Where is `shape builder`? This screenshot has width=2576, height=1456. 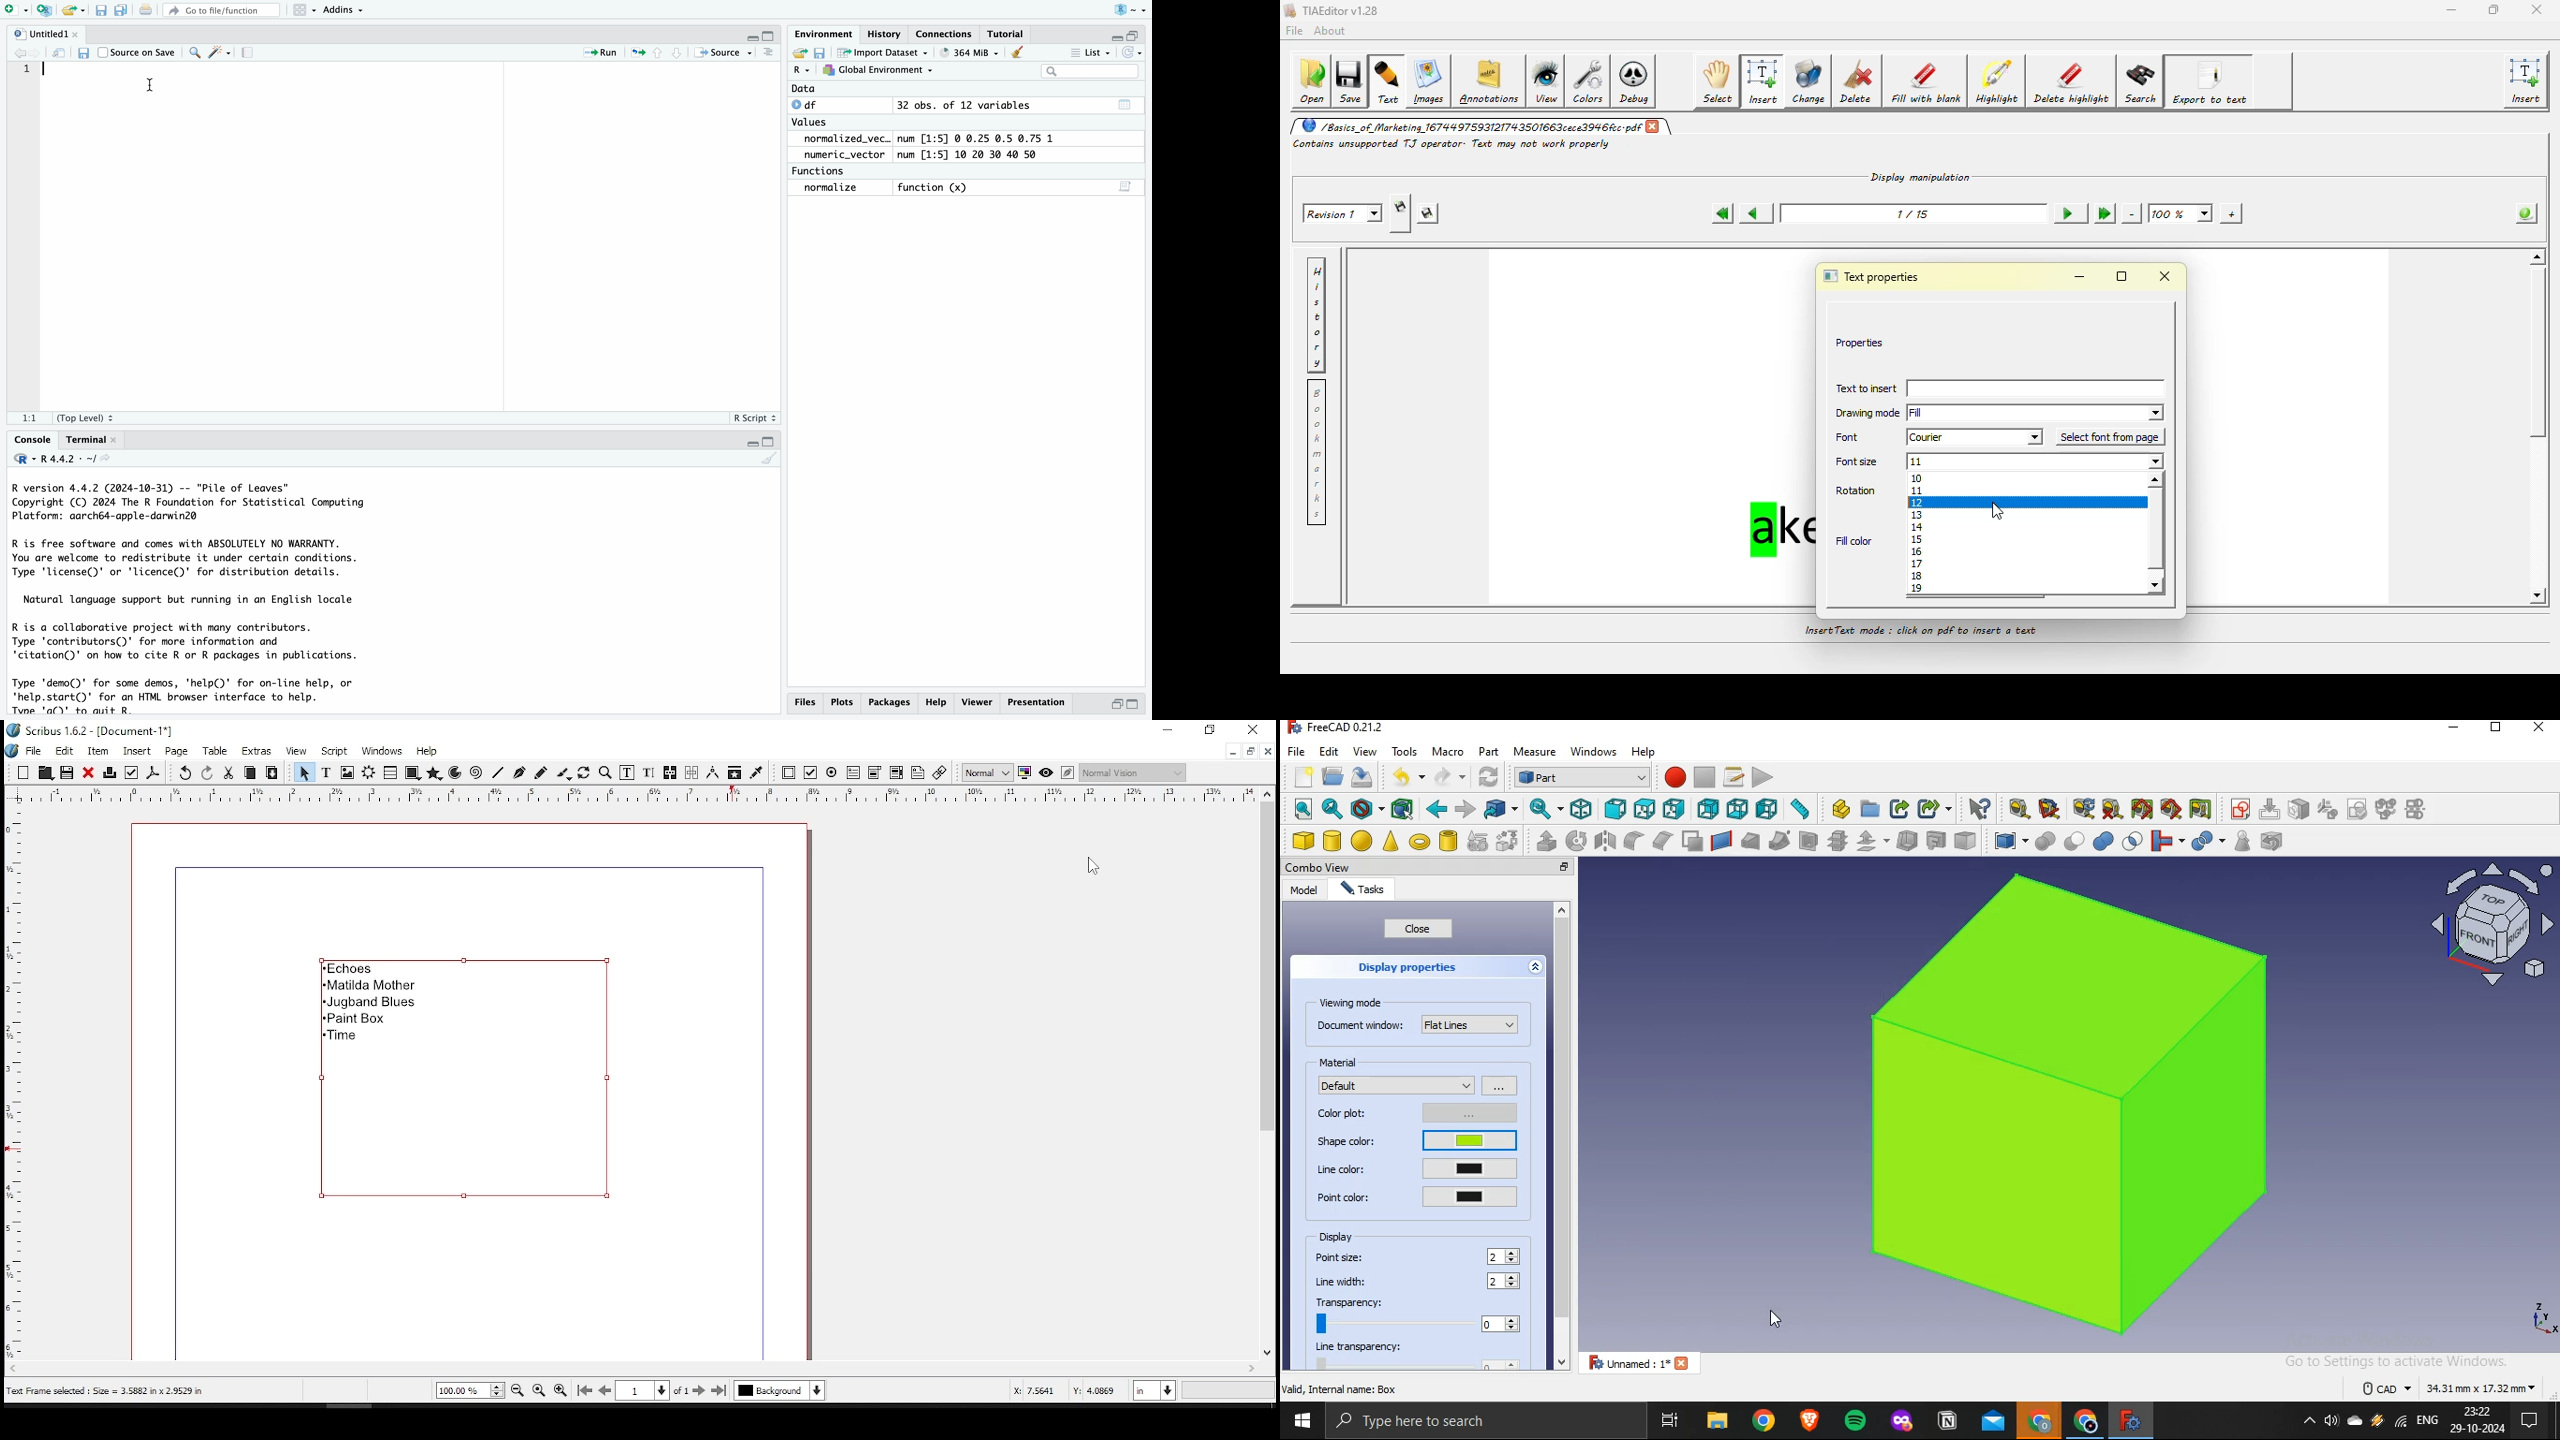
shape builder is located at coordinates (1508, 840).